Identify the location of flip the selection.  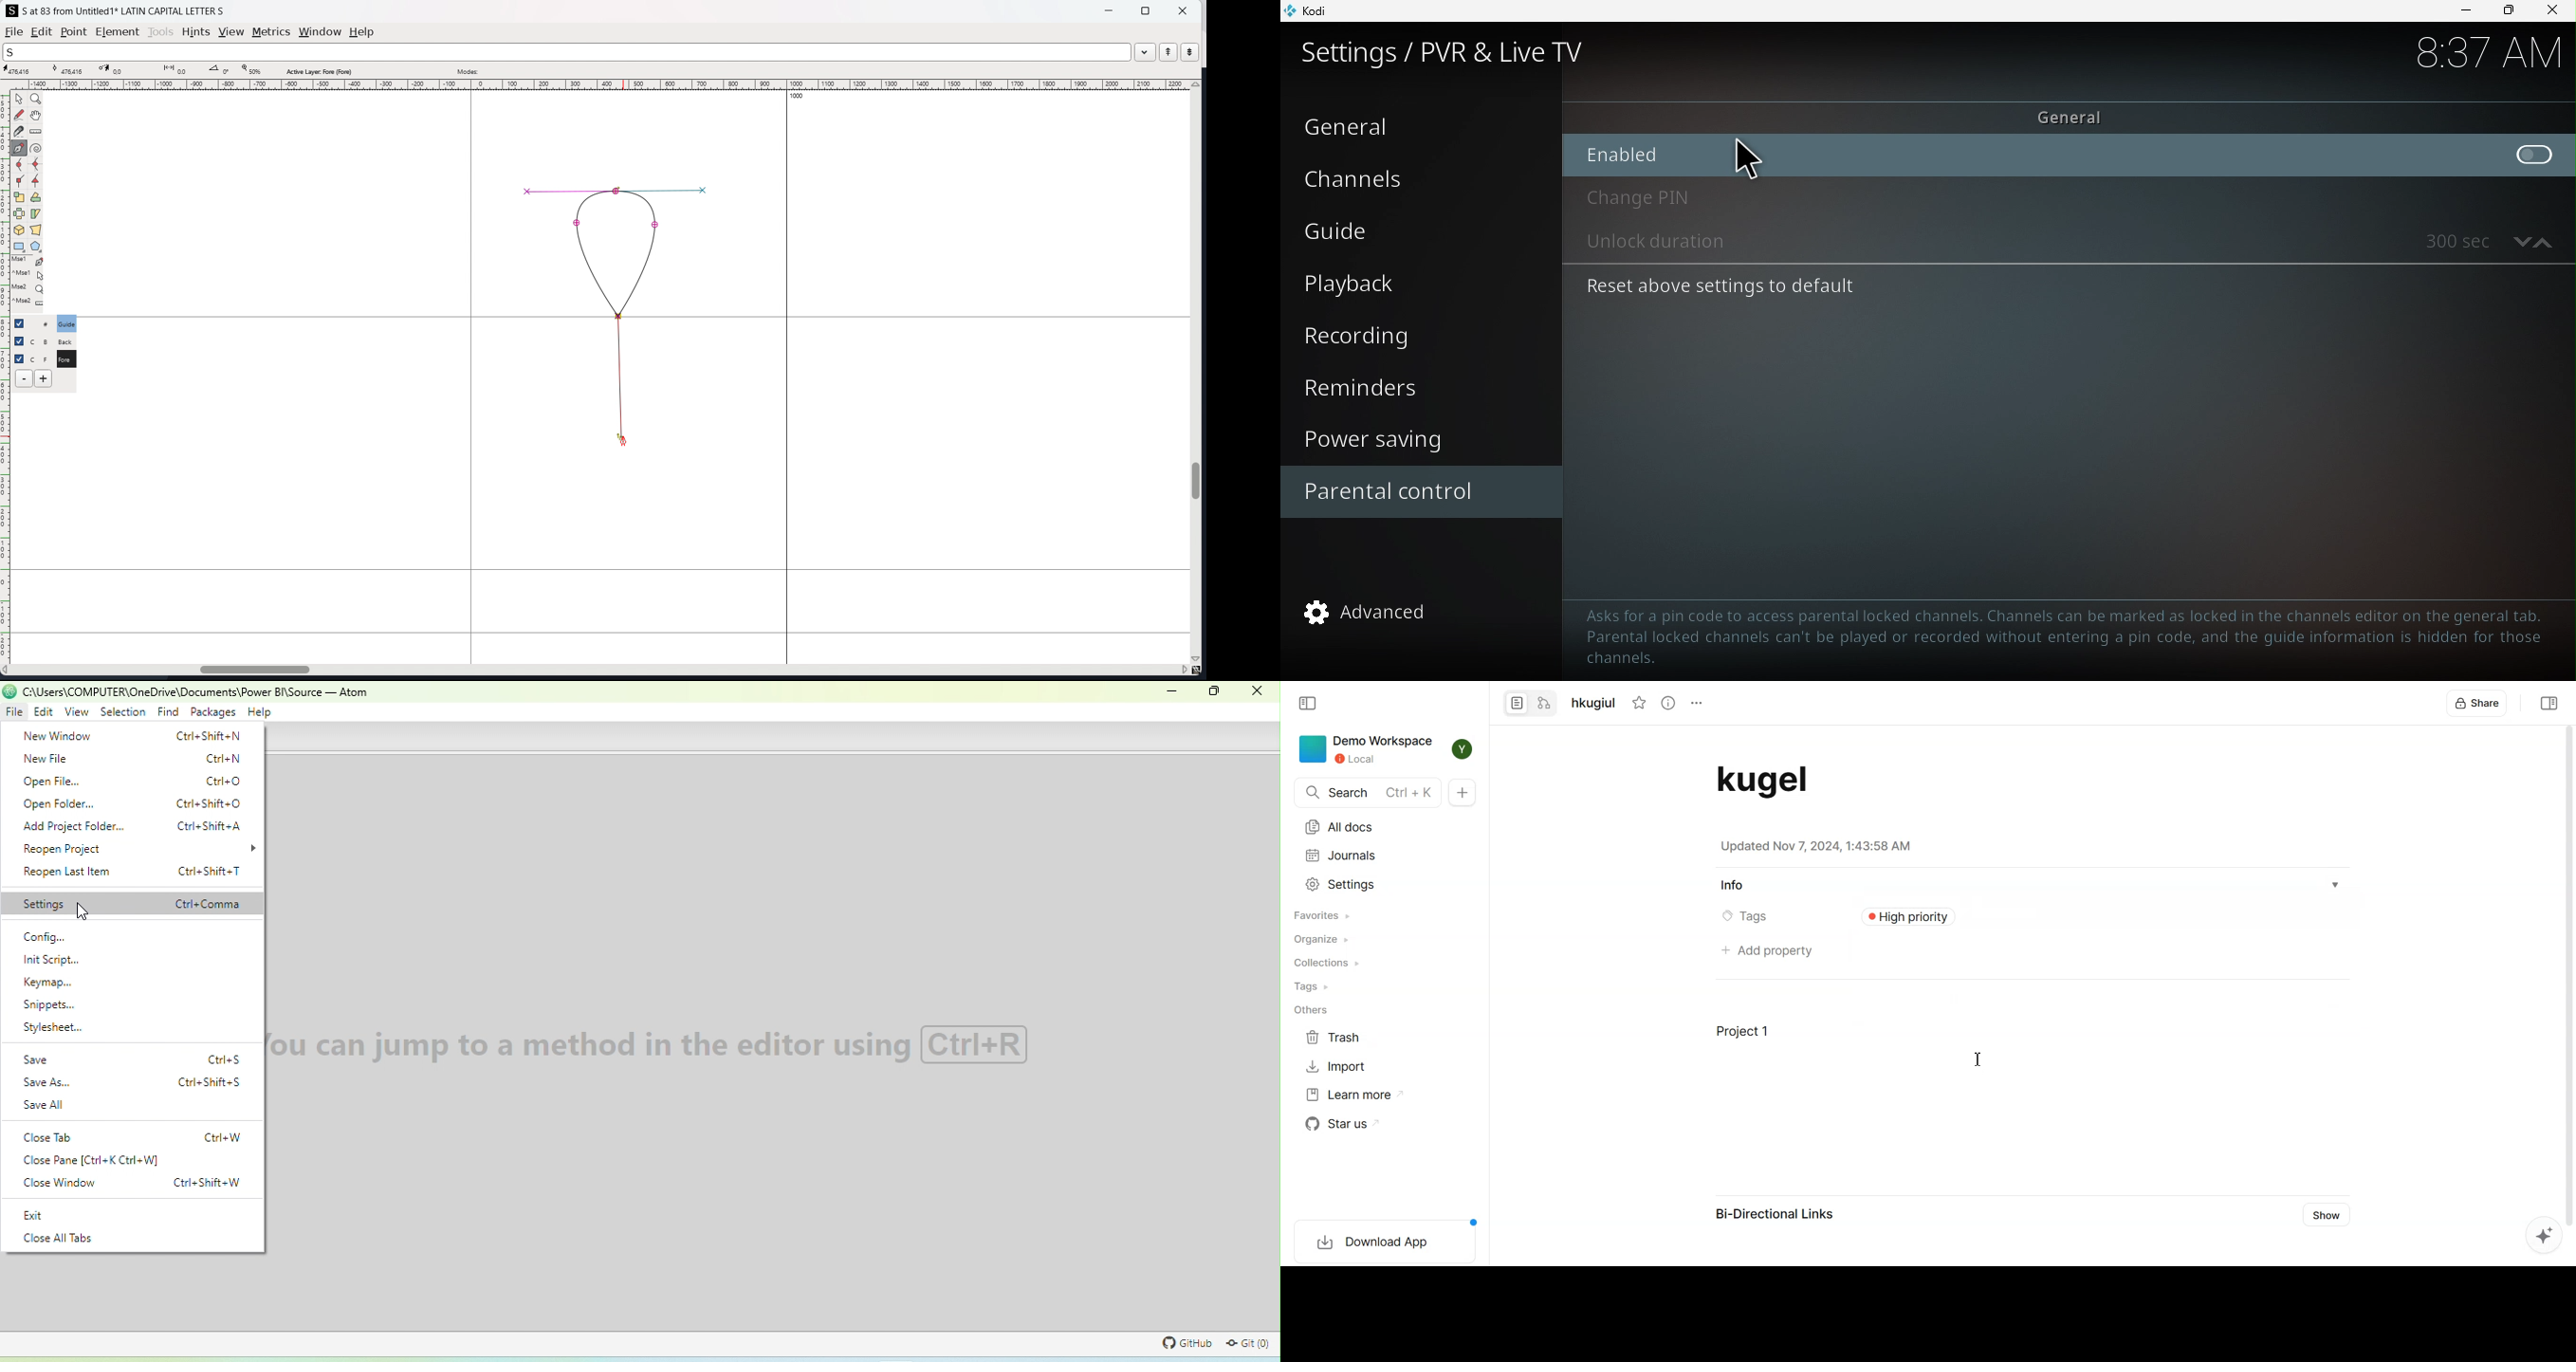
(19, 214).